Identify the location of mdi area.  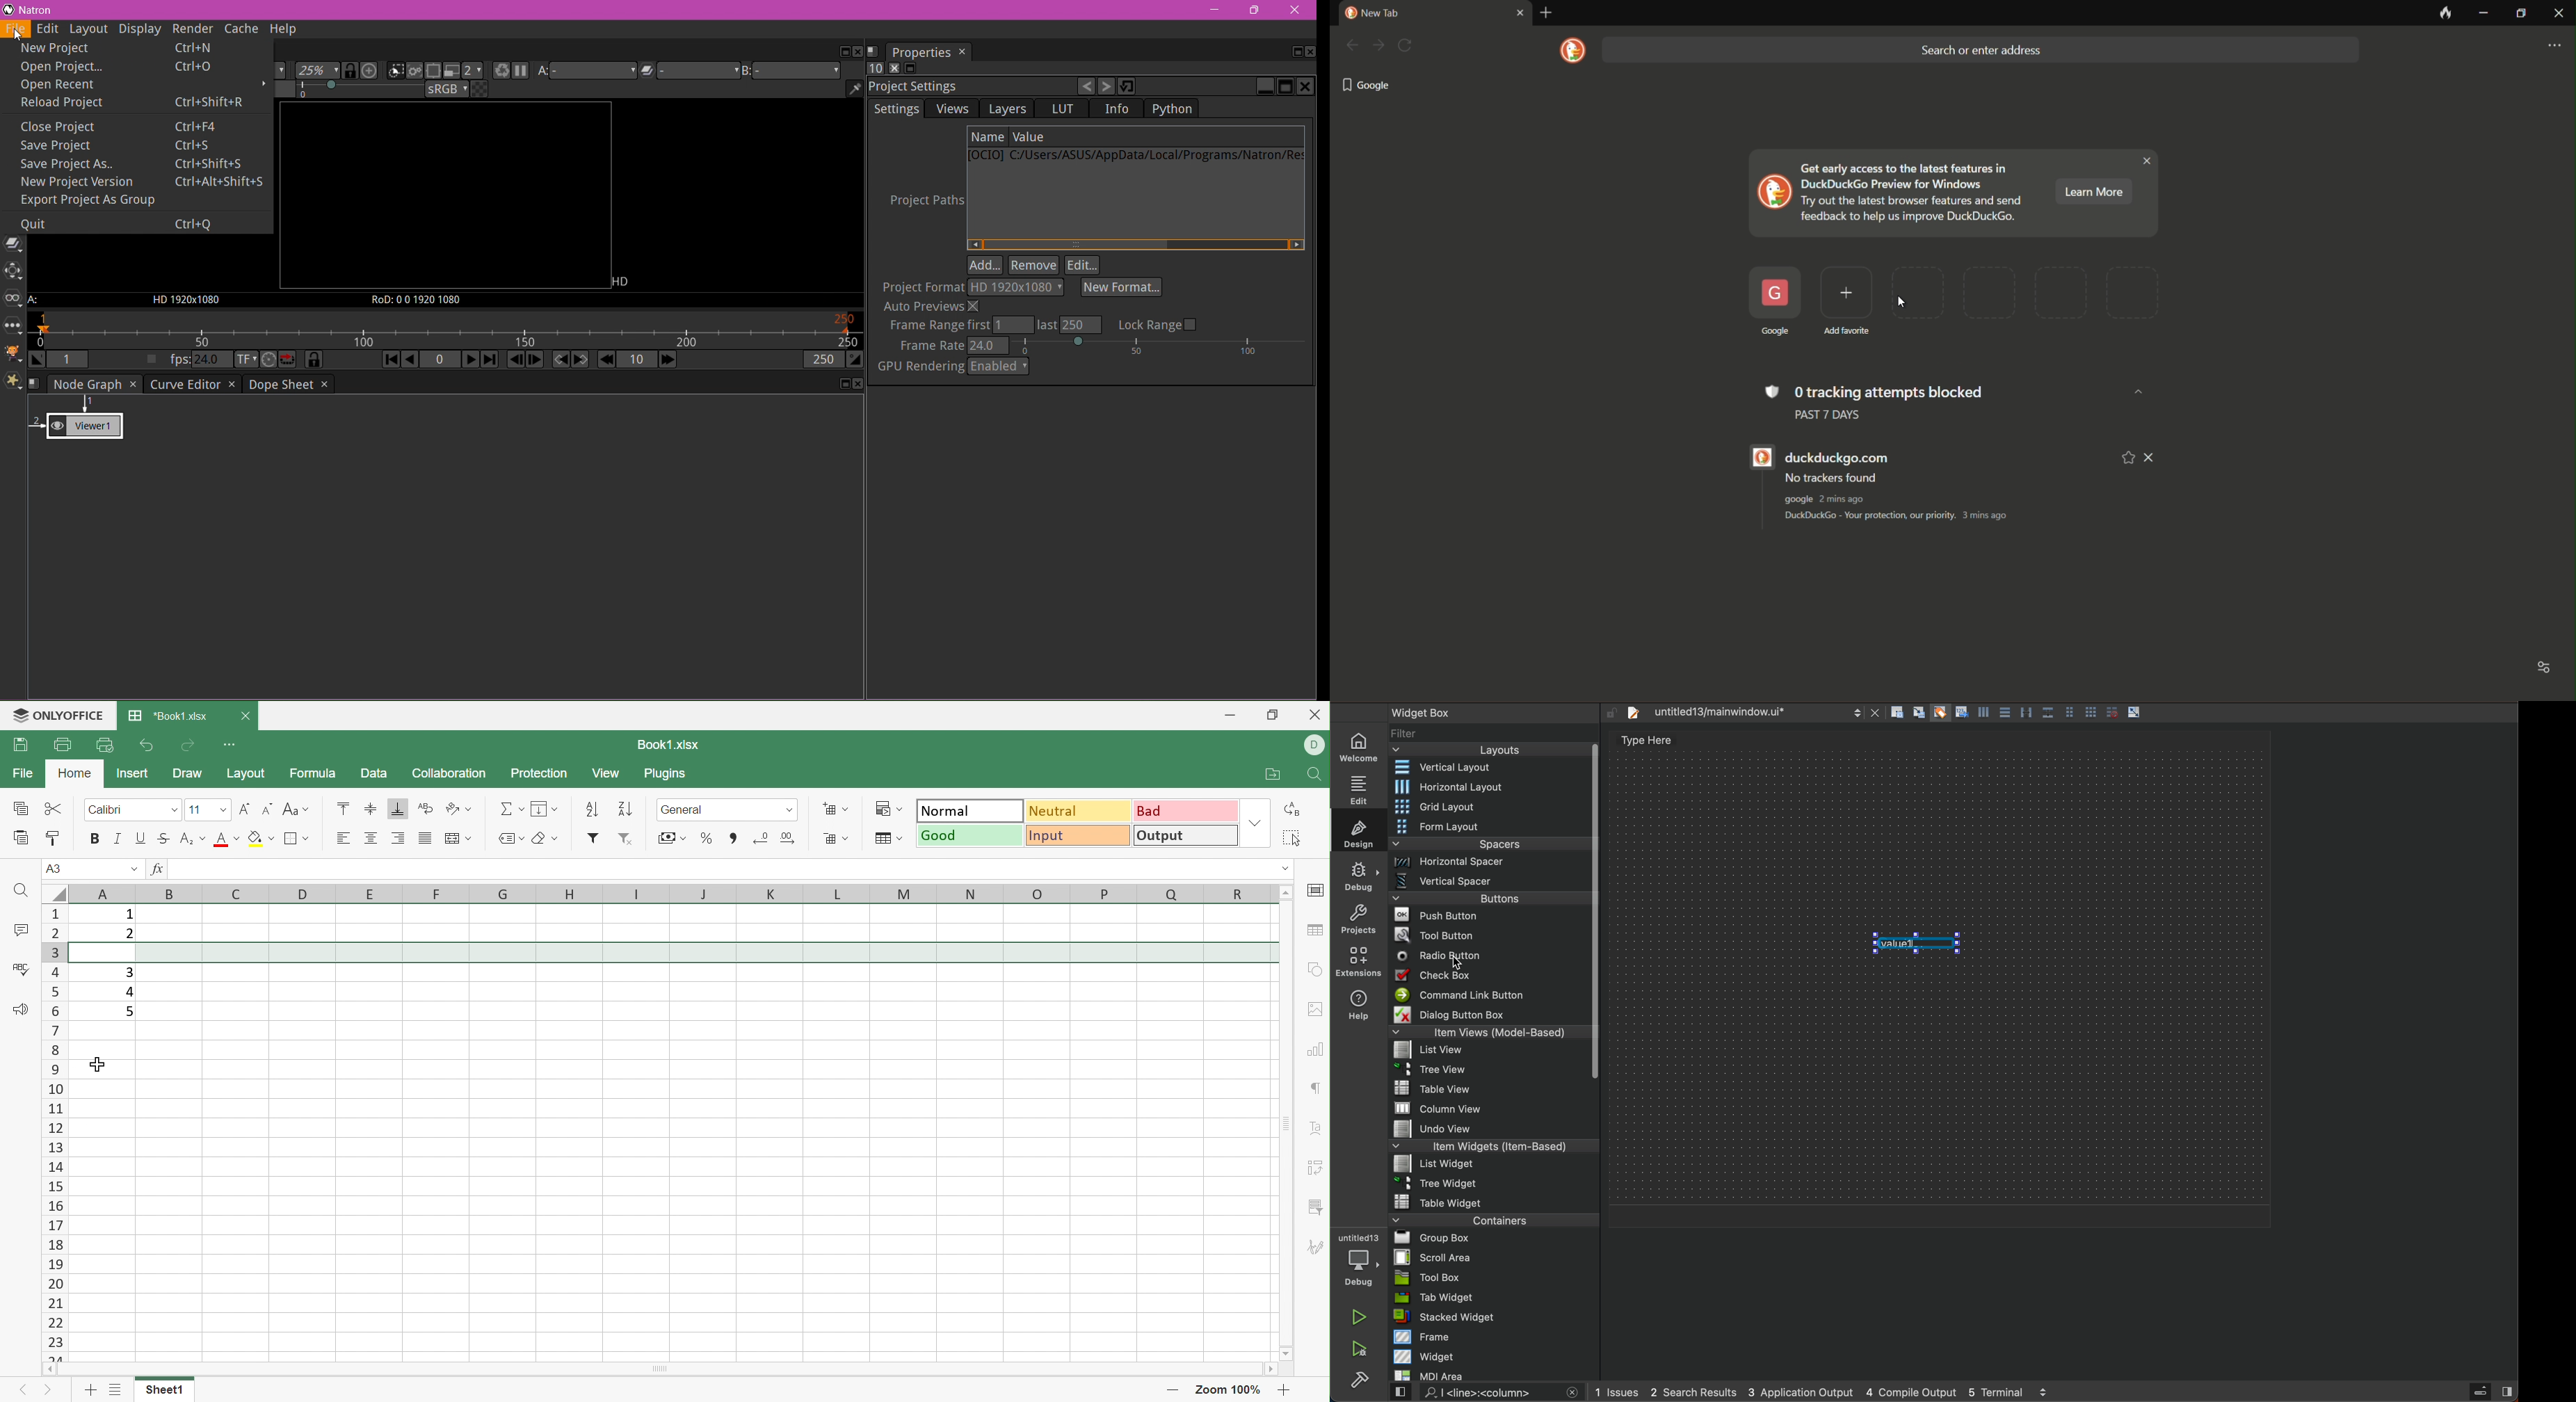
(1493, 1374).